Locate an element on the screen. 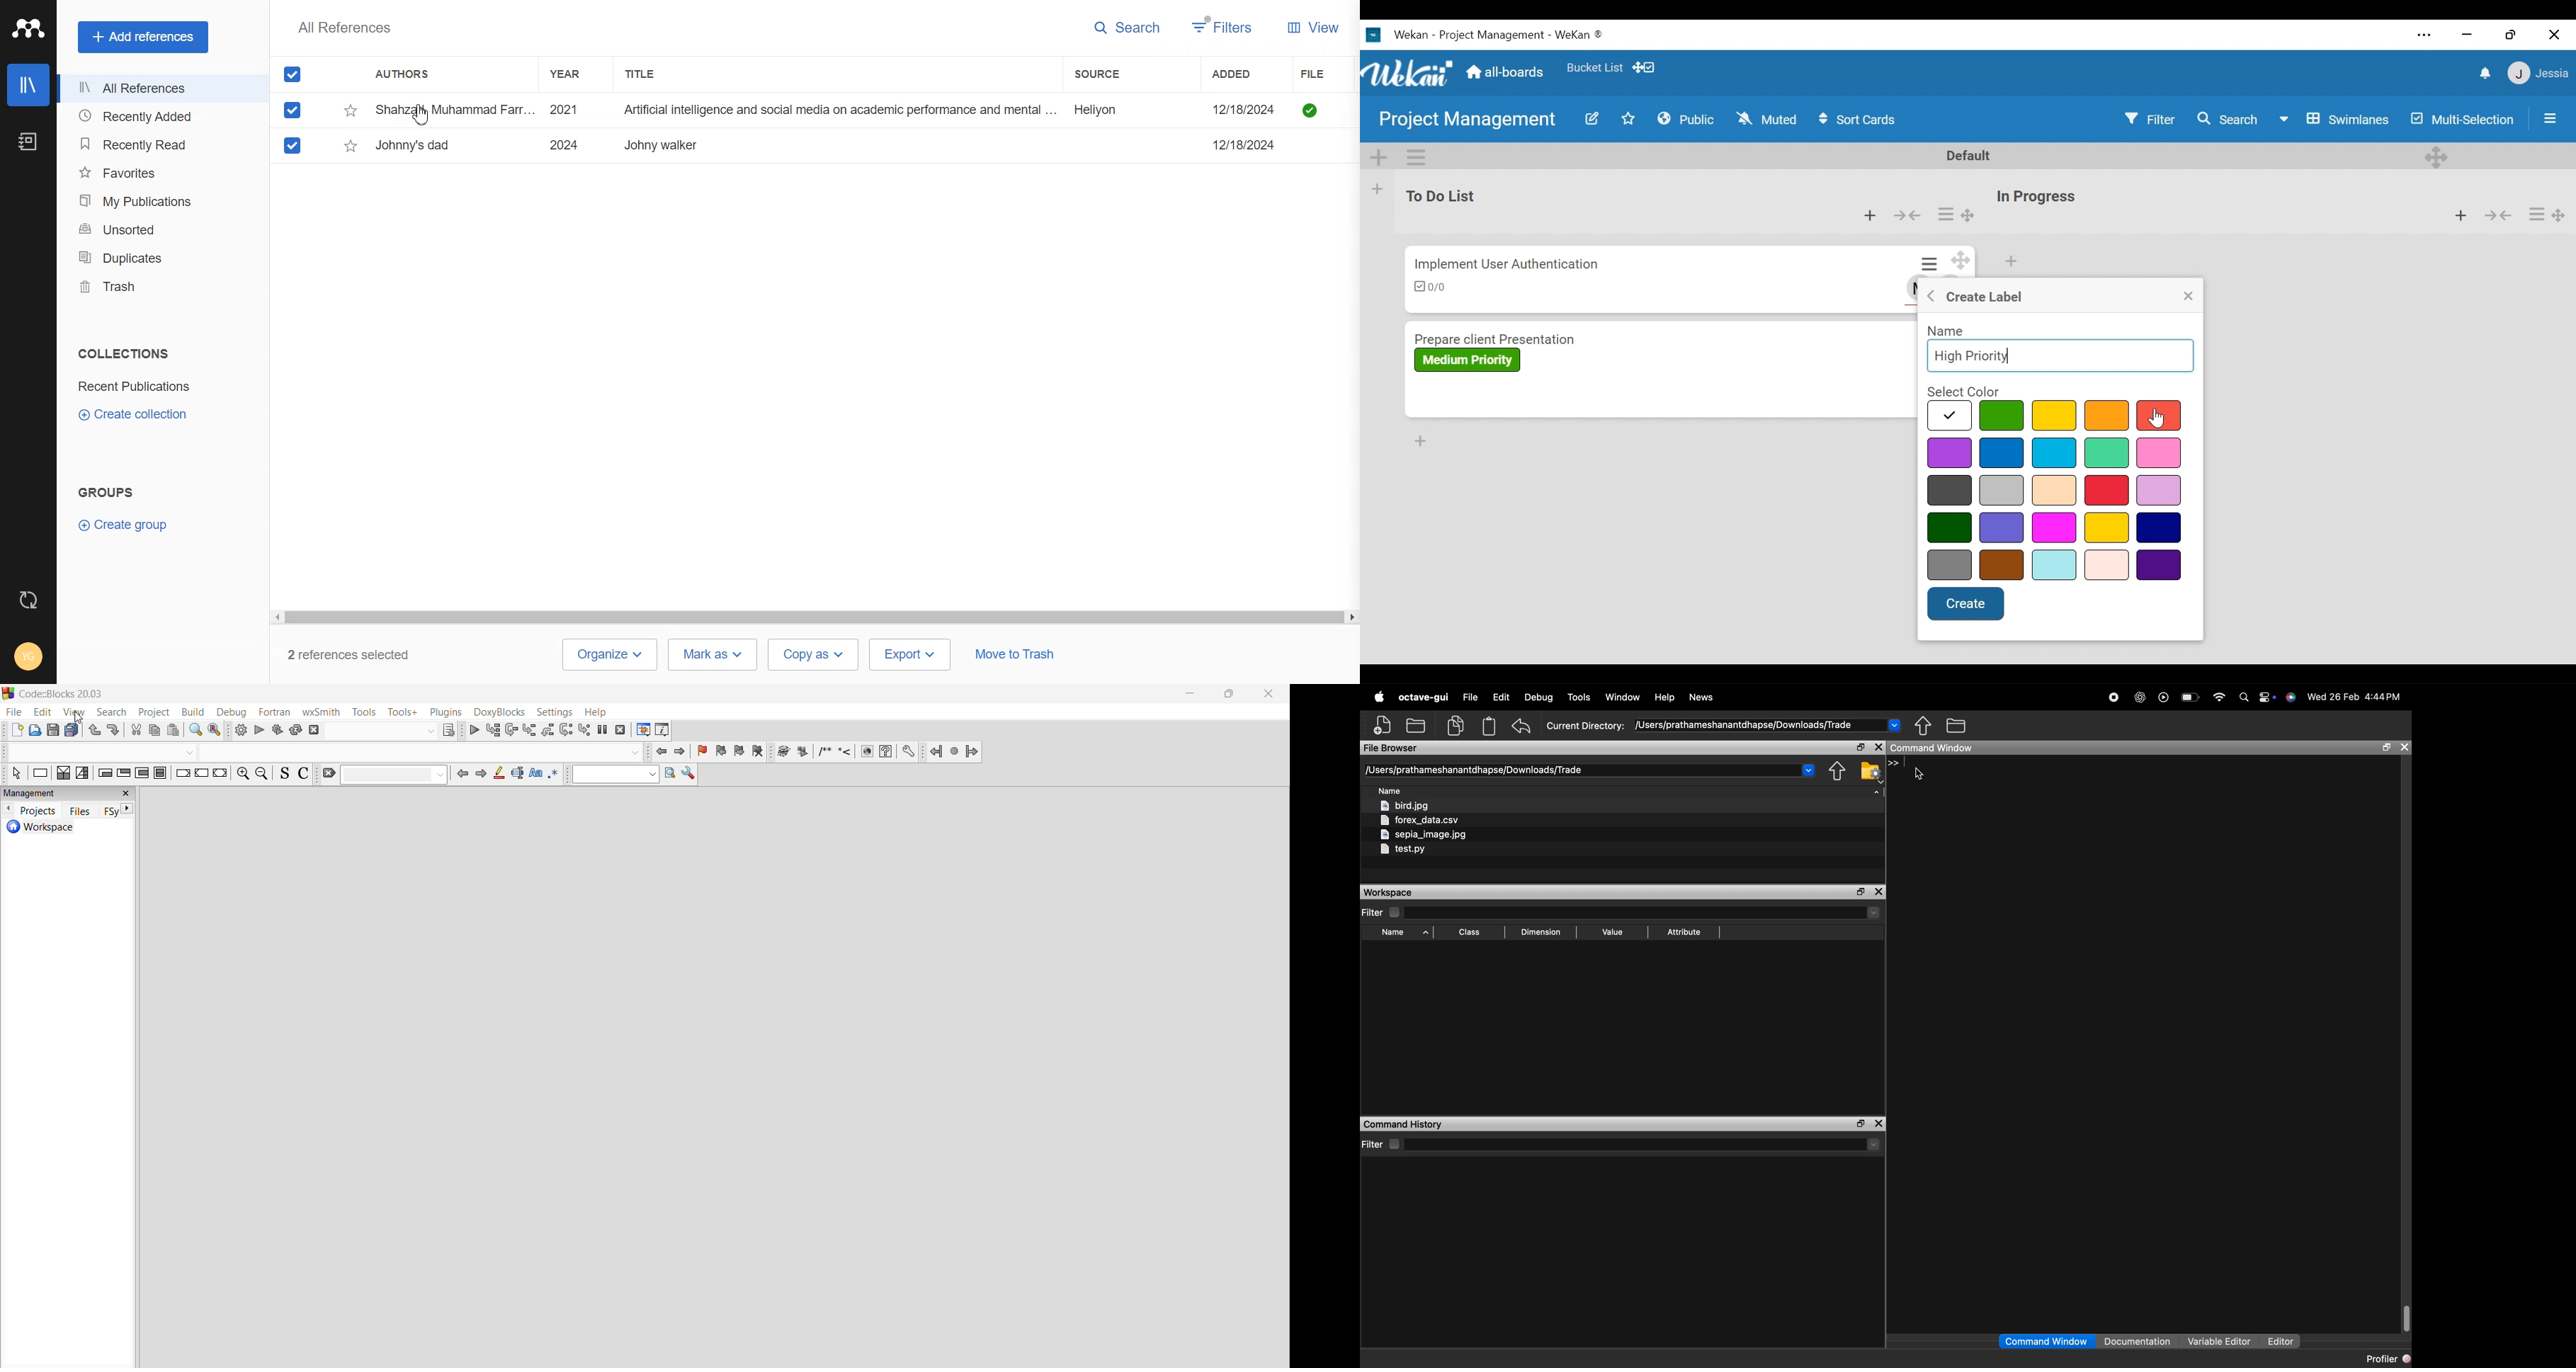  Unsorted is located at coordinates (158, 229).